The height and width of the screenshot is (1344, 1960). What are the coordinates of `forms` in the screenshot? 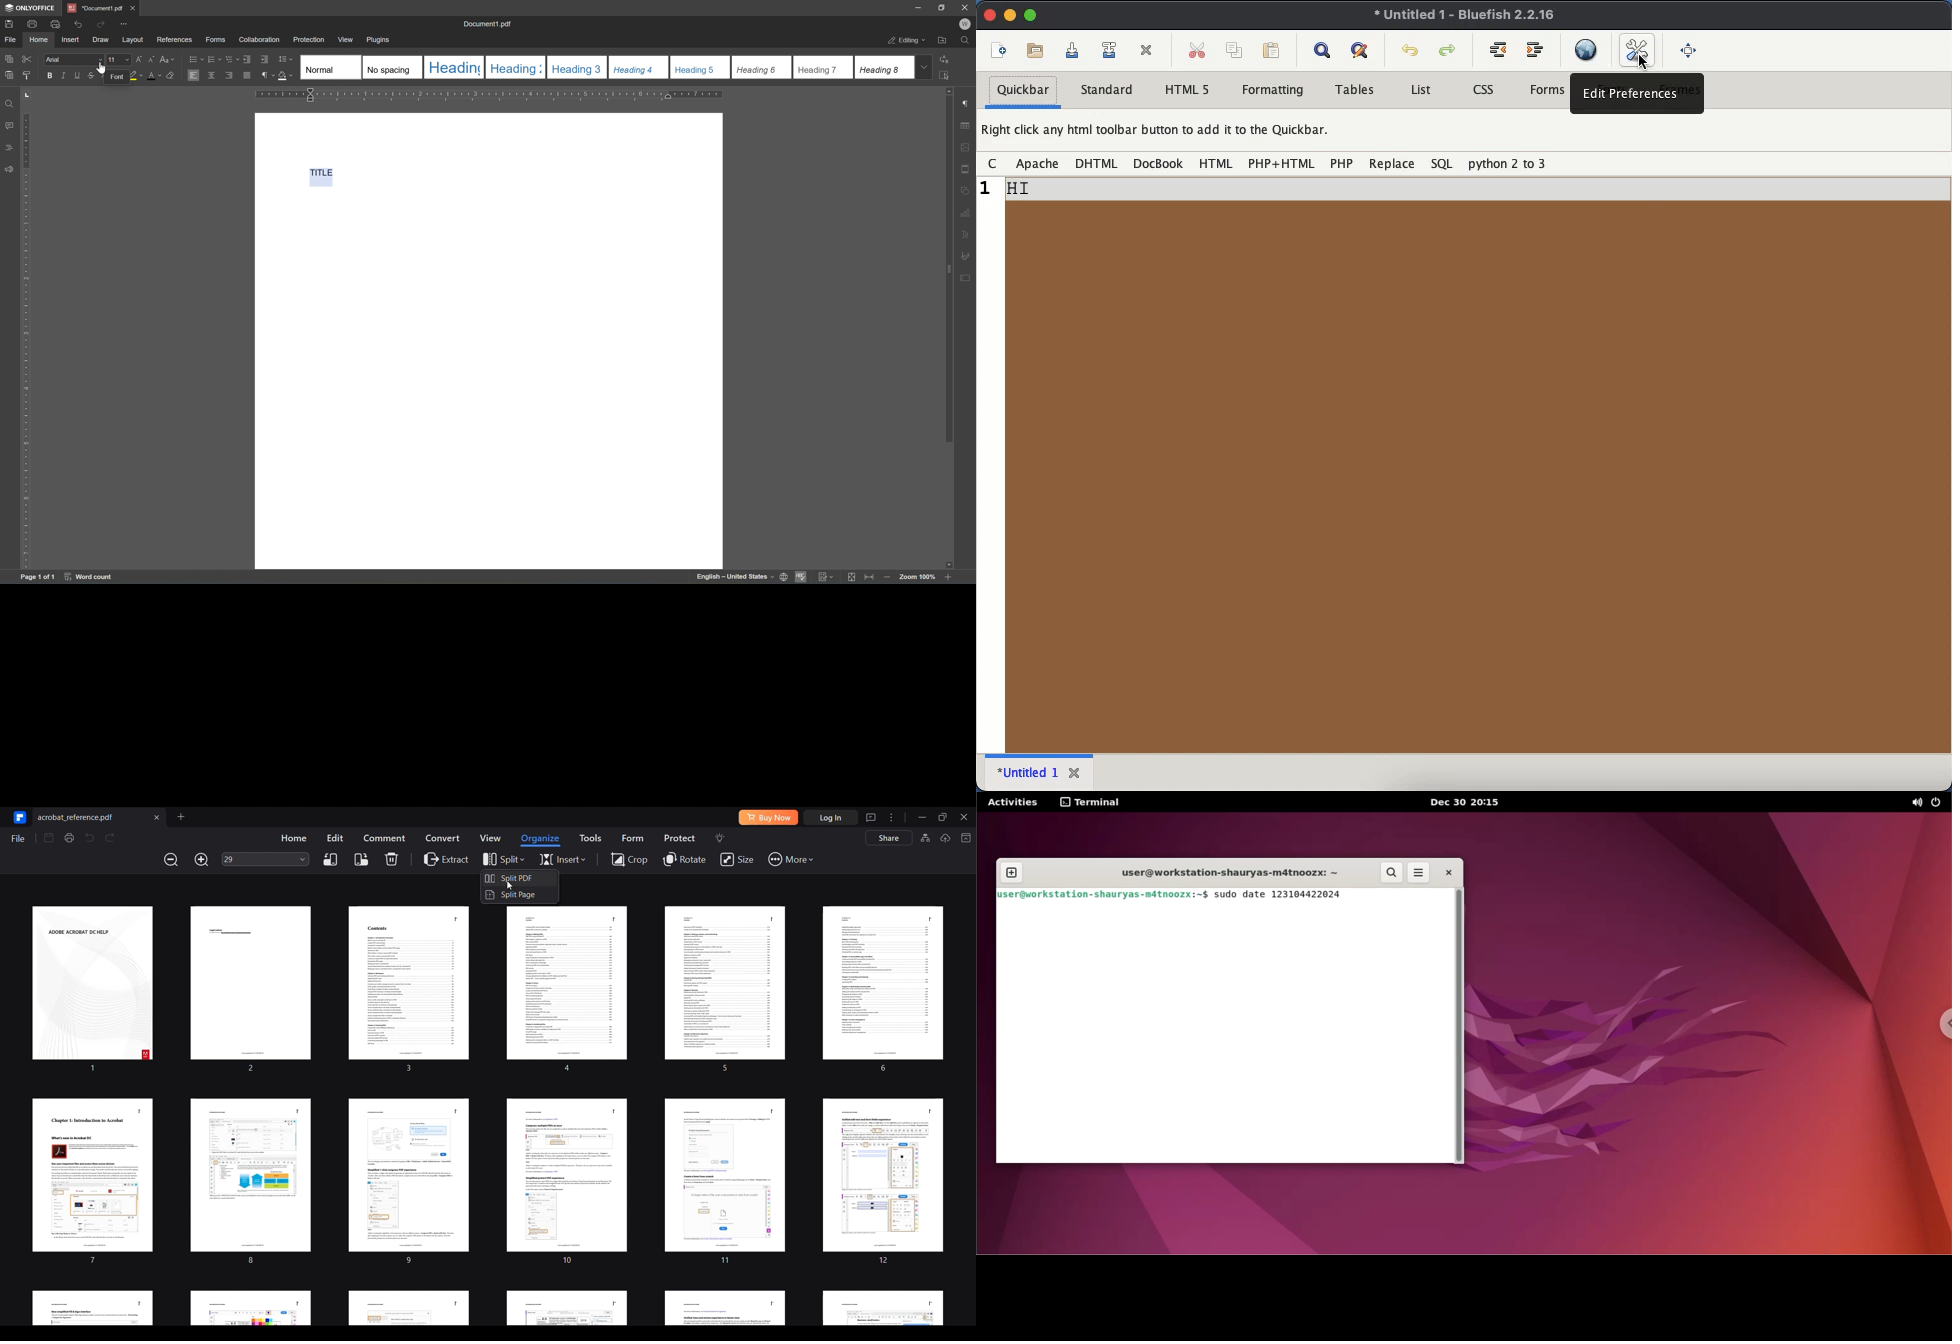 It's located at (217, 40).